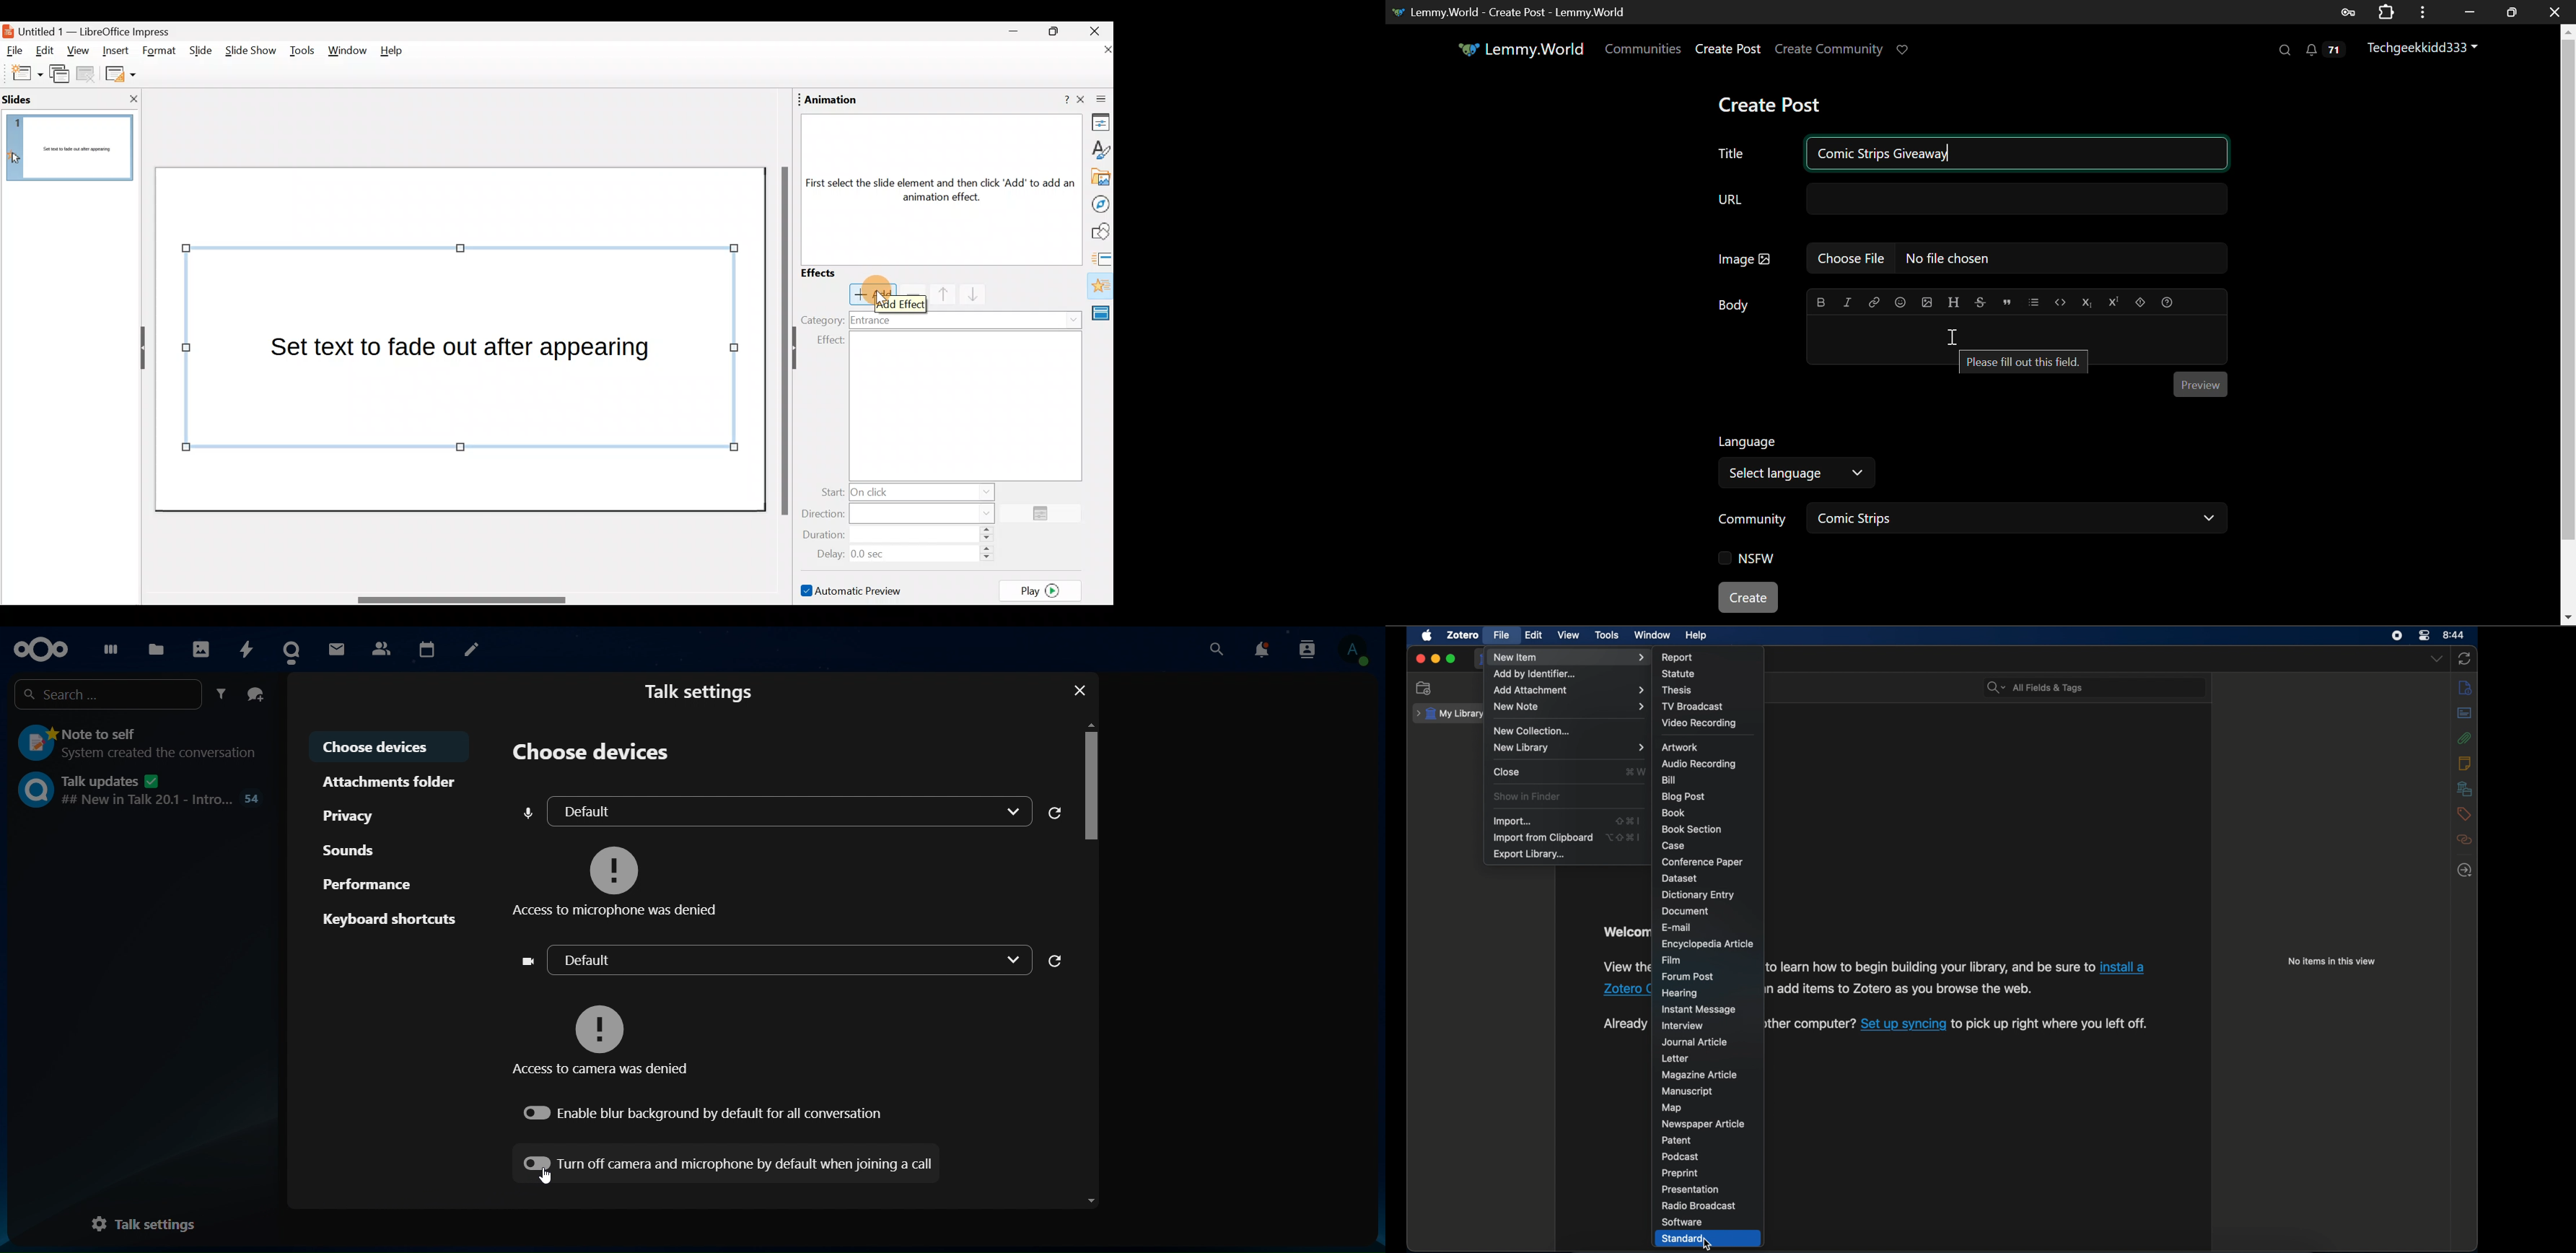  What do you see at coordinates (1527, 796) in the screenshot?
I see `show in finder` at bounding box center [1527, 796].